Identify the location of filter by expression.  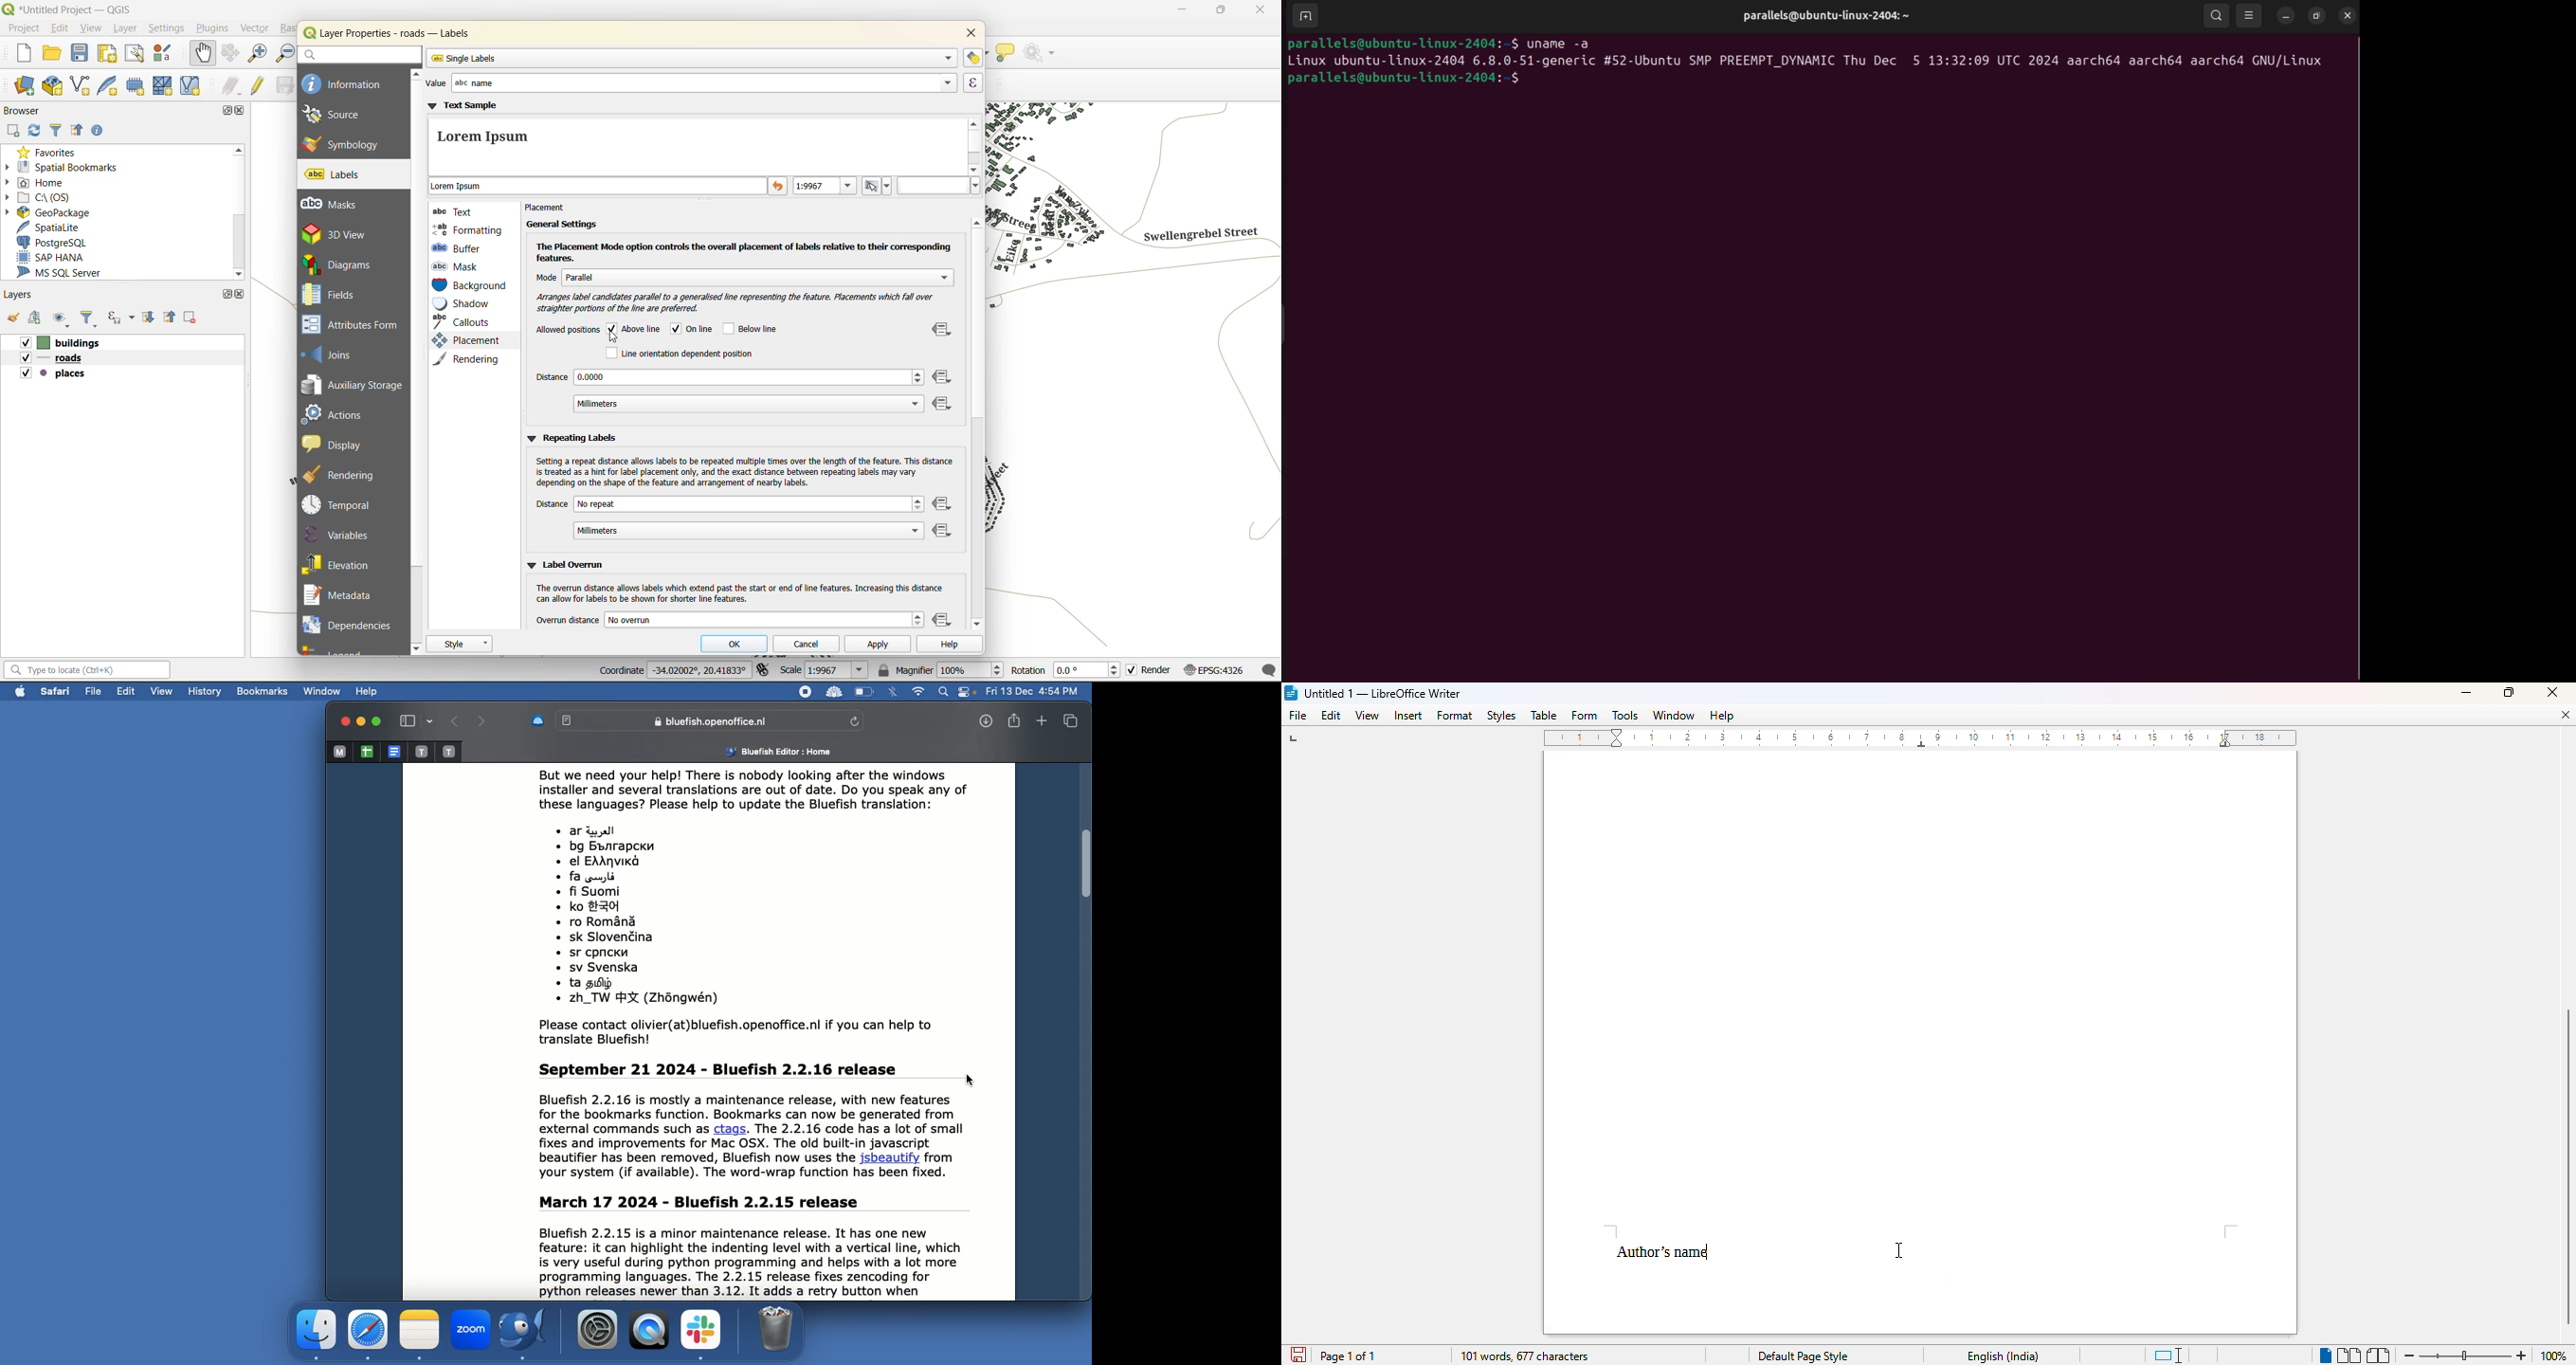
(121, 318).